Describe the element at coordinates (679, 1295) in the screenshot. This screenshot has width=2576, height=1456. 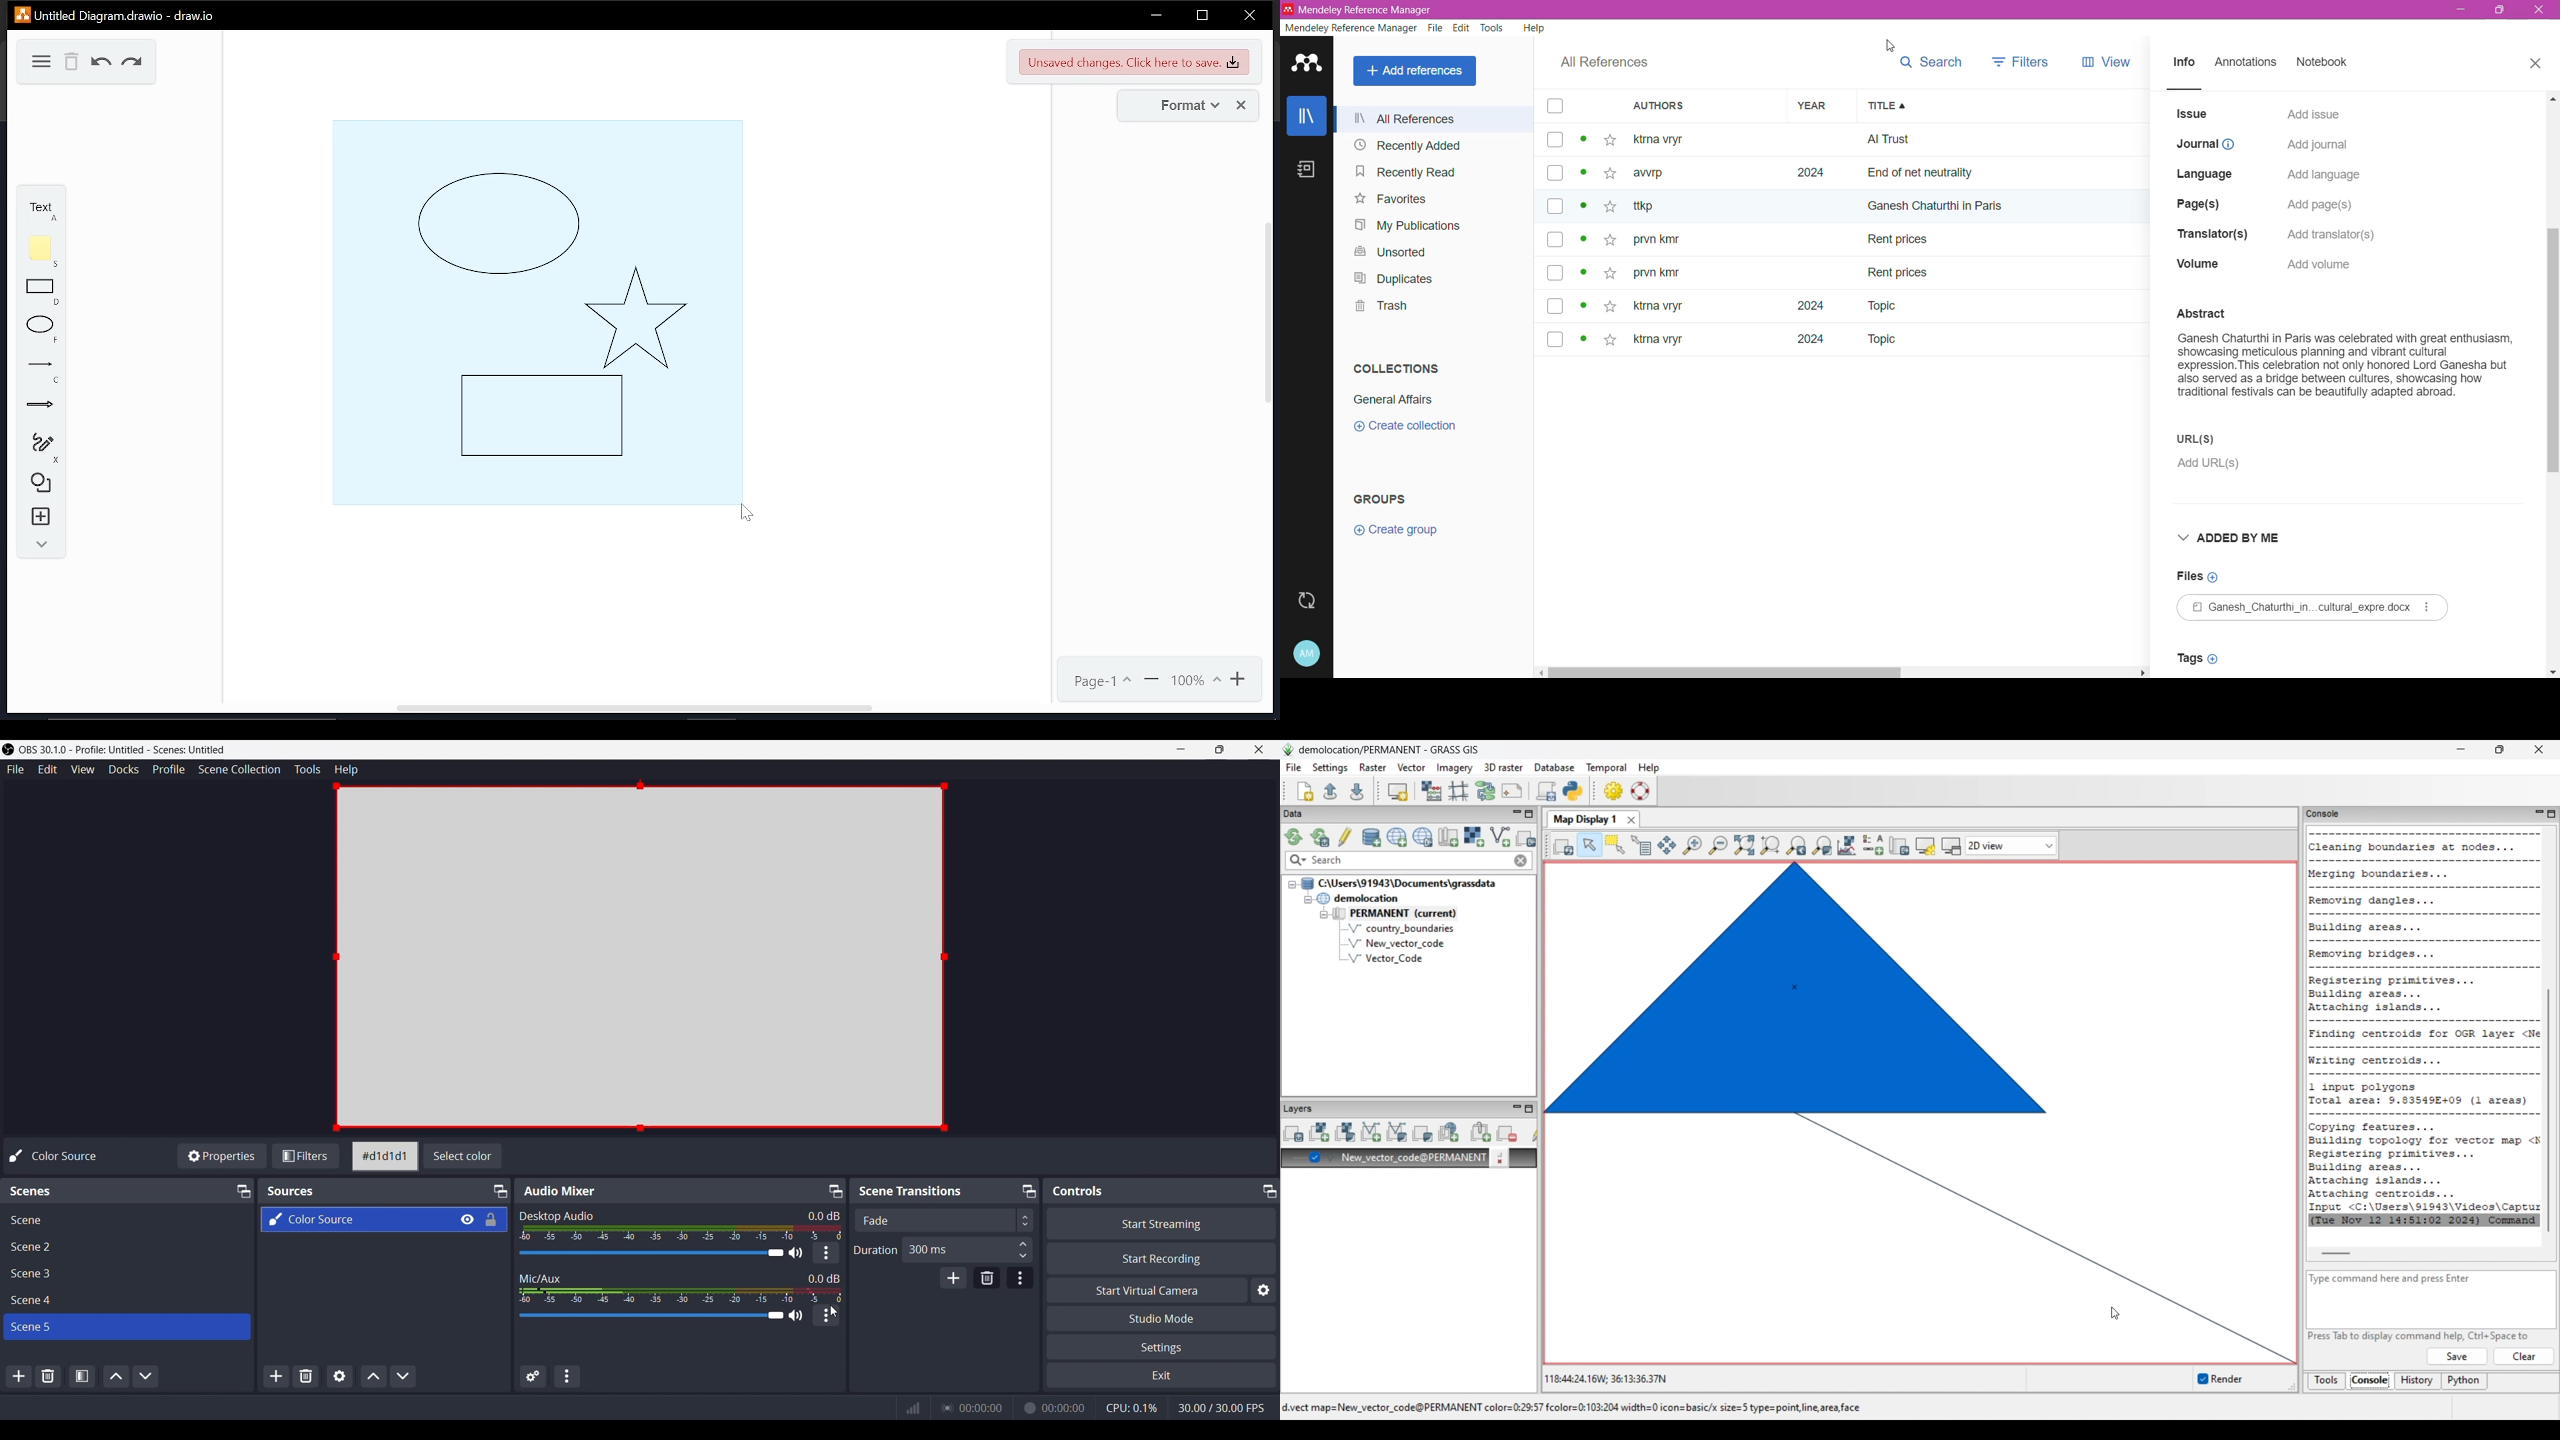
I see `Sound Indicator` at that location.